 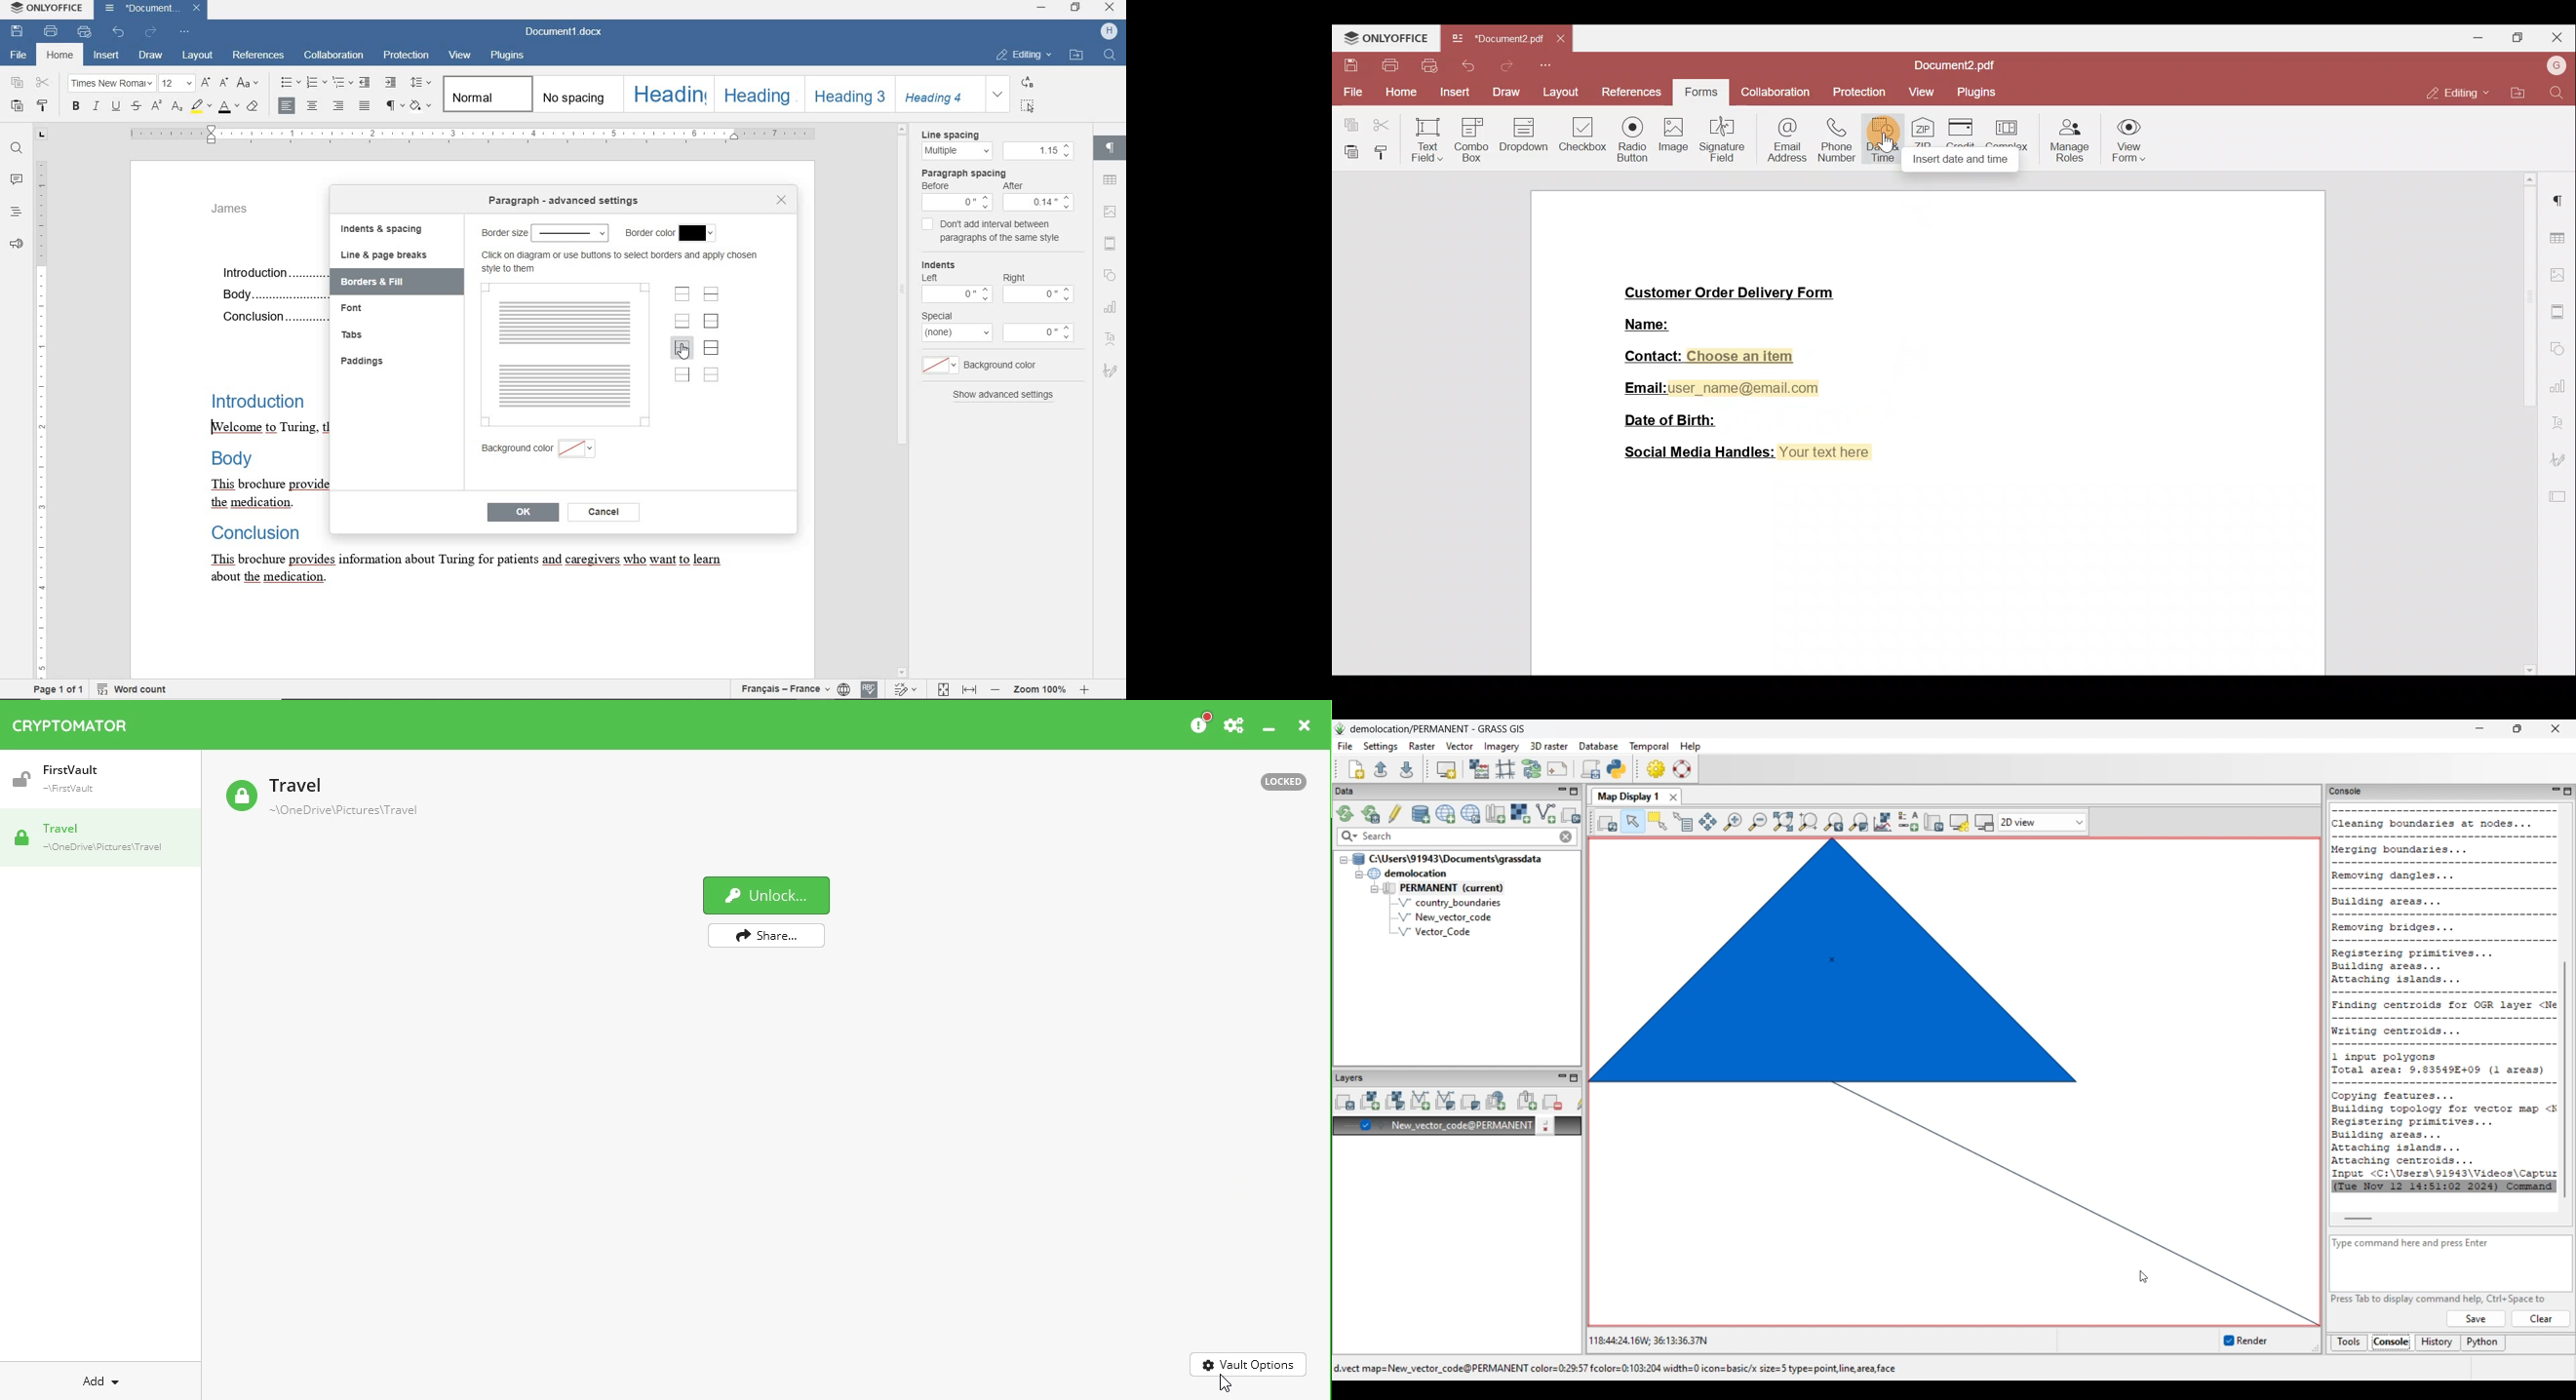 I want to click on more options, so click(x=1041, y=333).